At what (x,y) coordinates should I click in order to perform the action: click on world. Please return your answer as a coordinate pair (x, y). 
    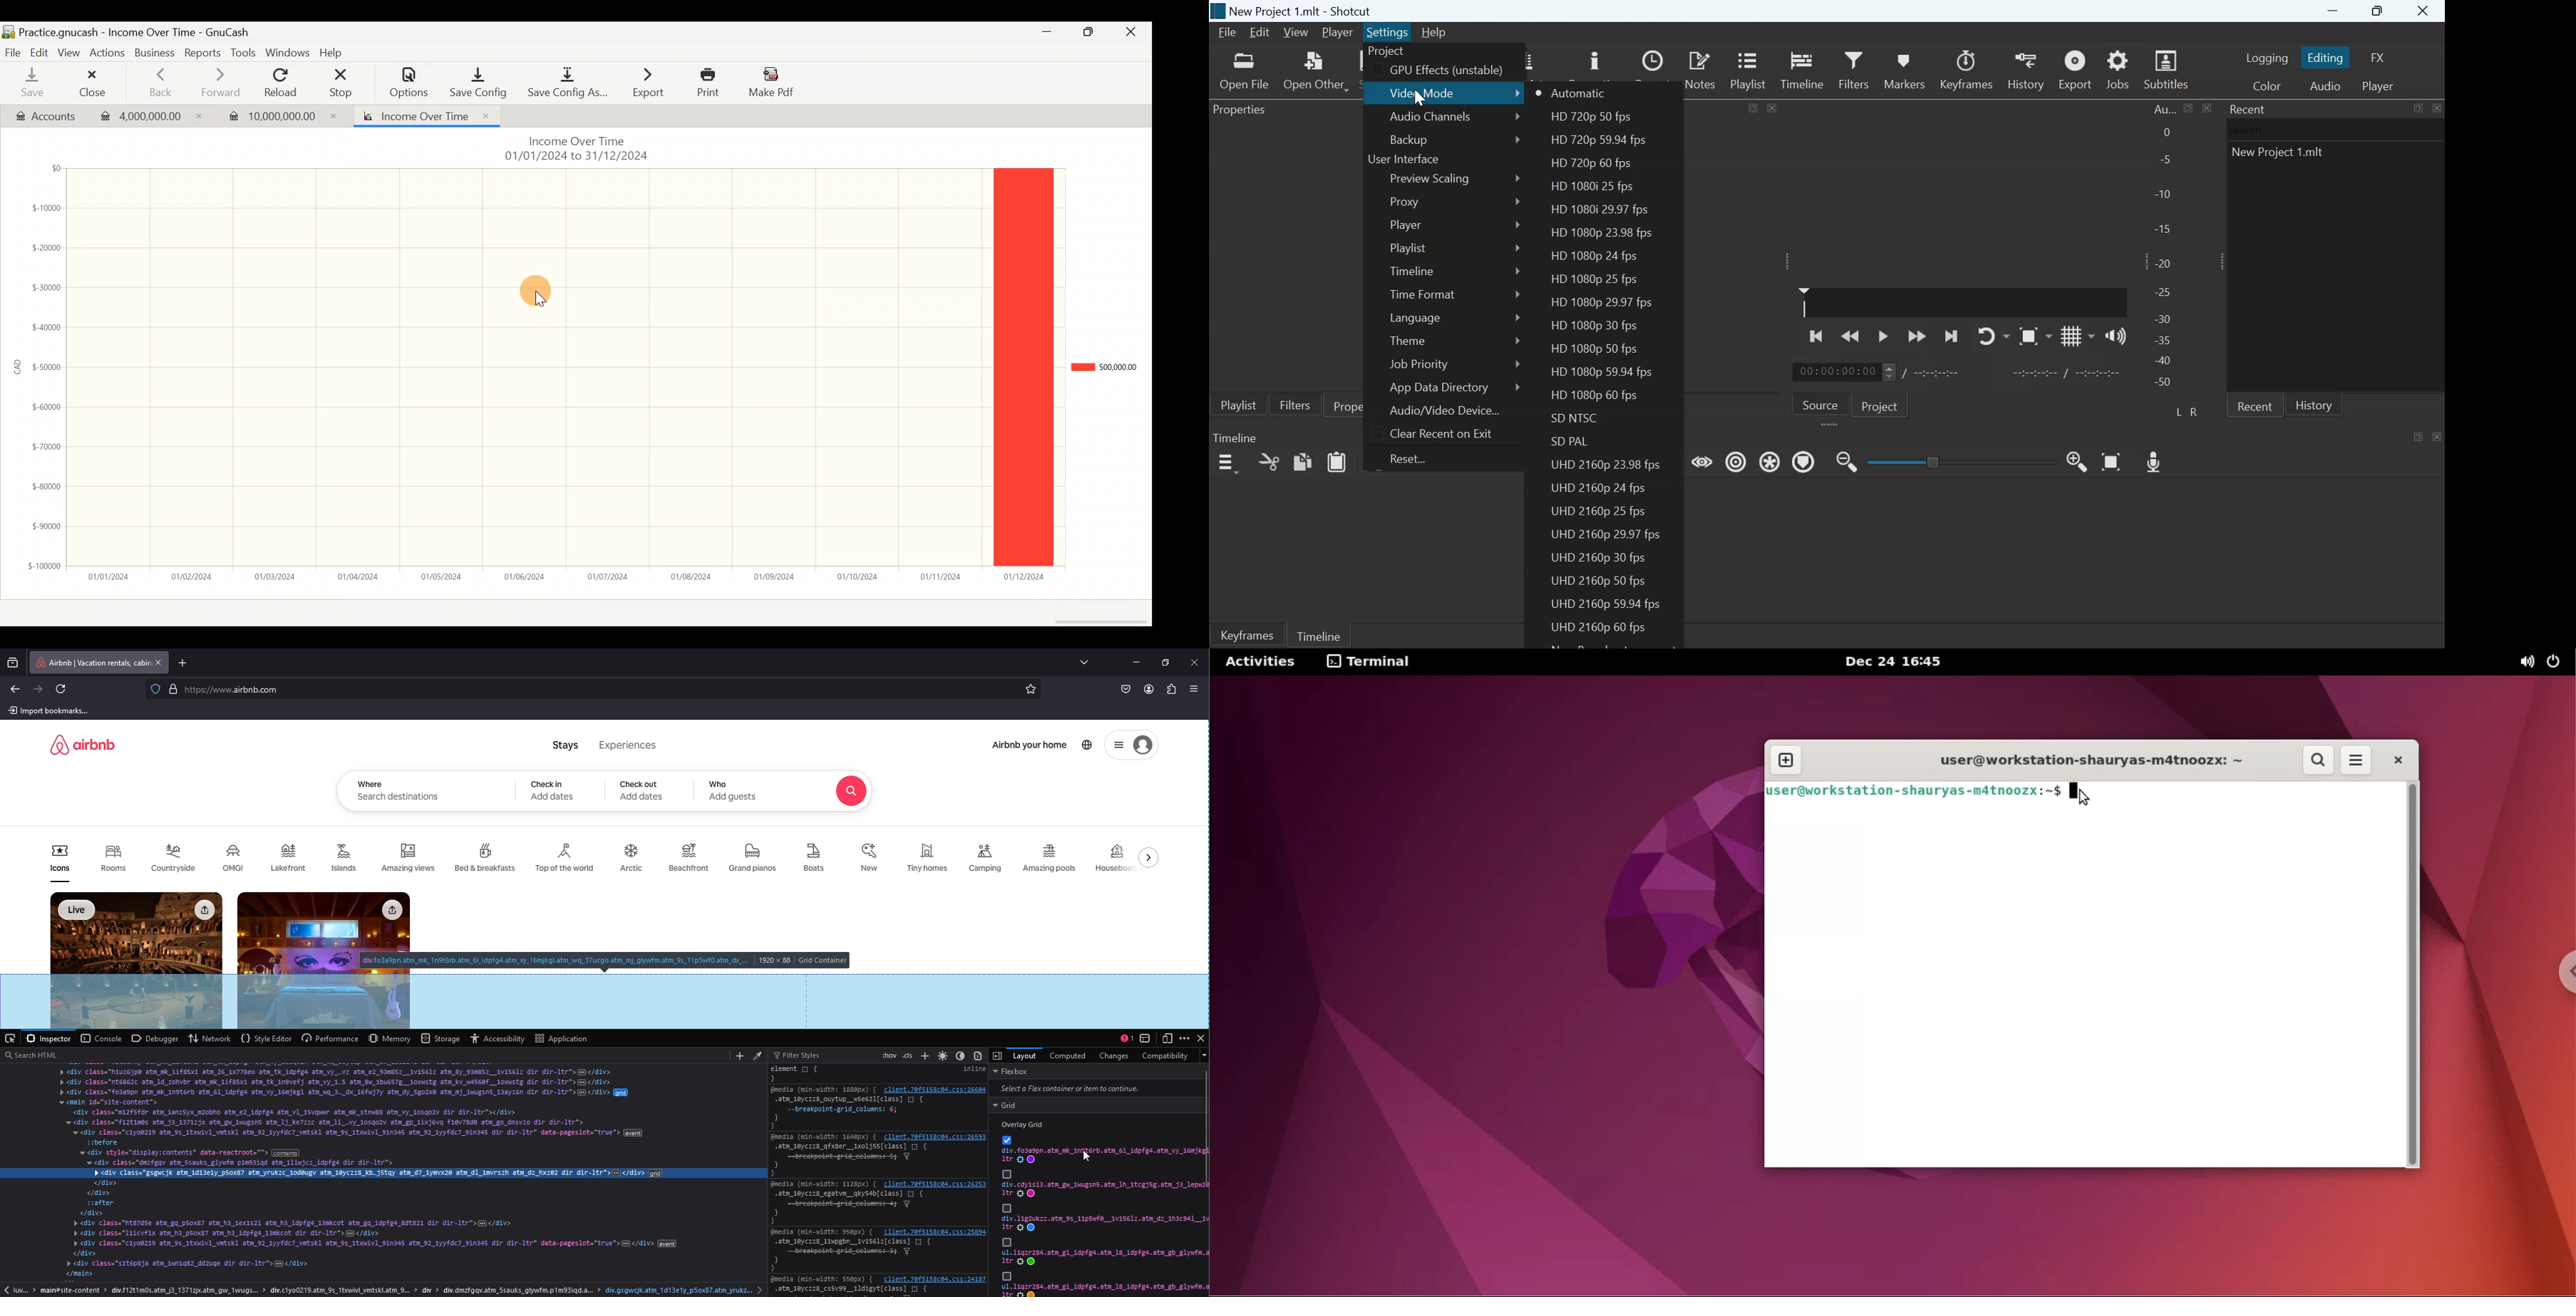
    Looking at the image, I should click on (1088, 744).